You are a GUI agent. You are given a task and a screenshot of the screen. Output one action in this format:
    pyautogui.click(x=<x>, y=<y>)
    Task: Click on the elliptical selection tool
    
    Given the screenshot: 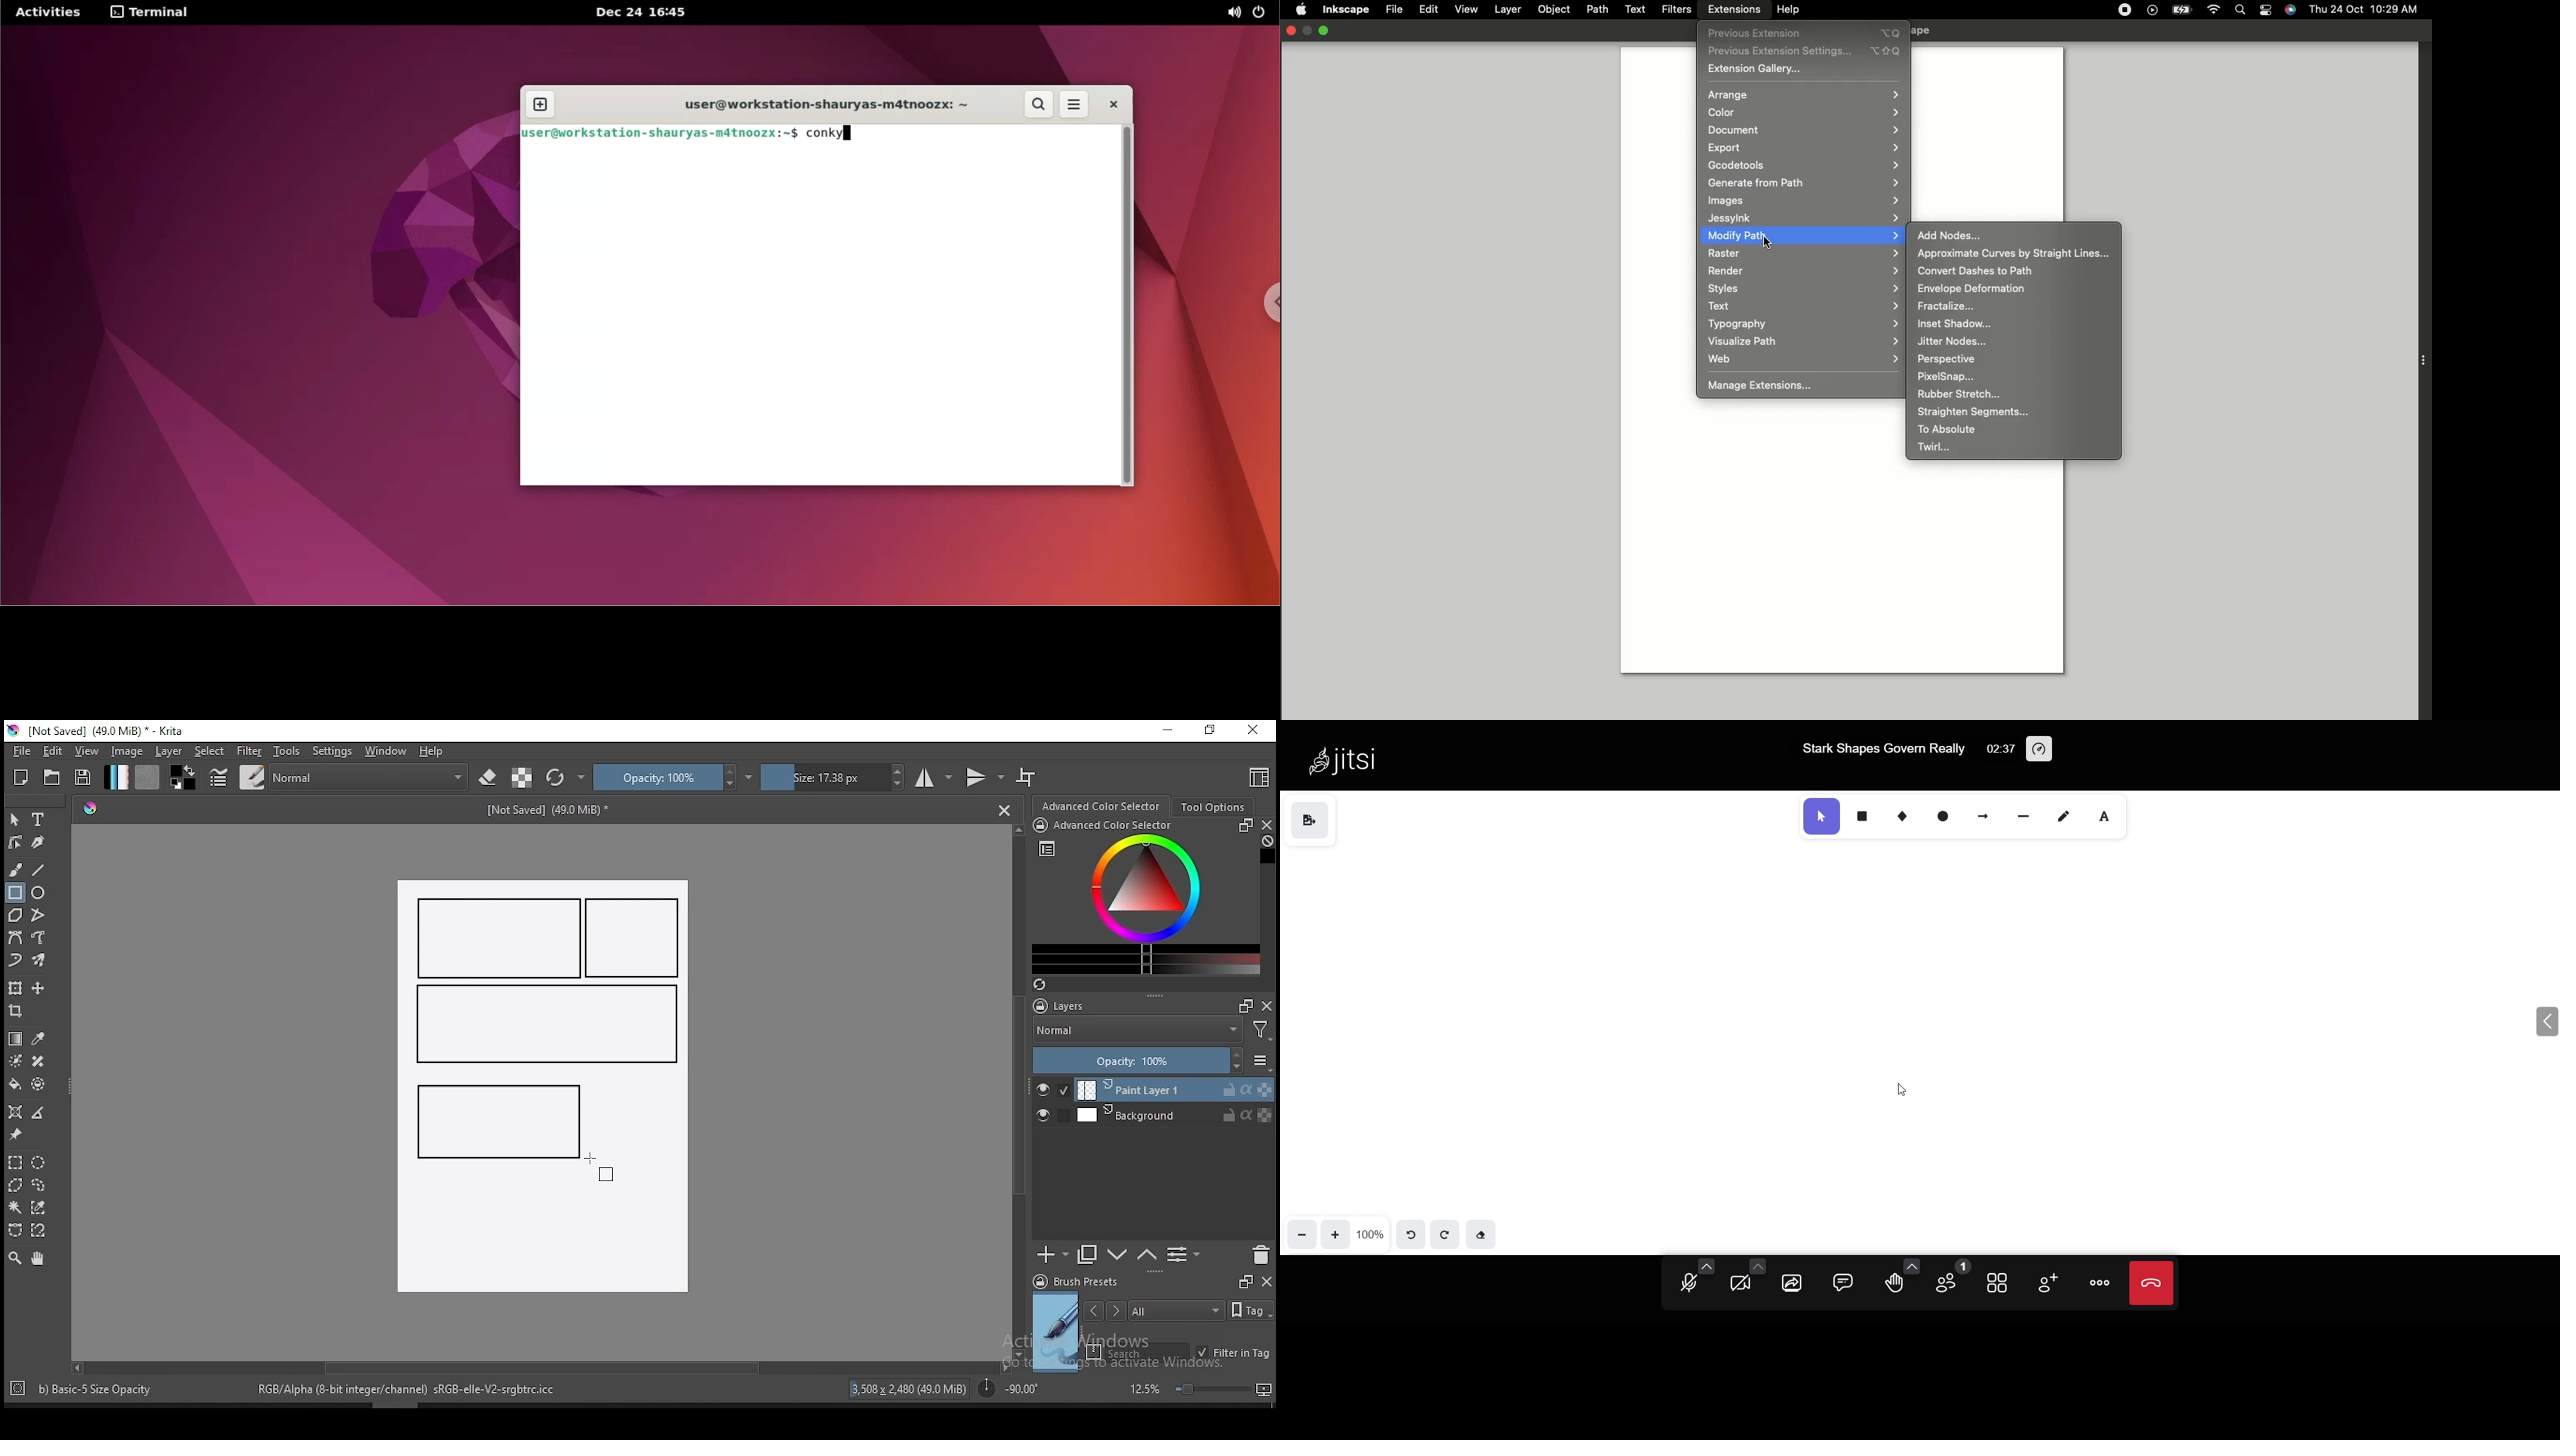 What is the action you would take?
    pyautogui.click(x=38, y=1163)
    